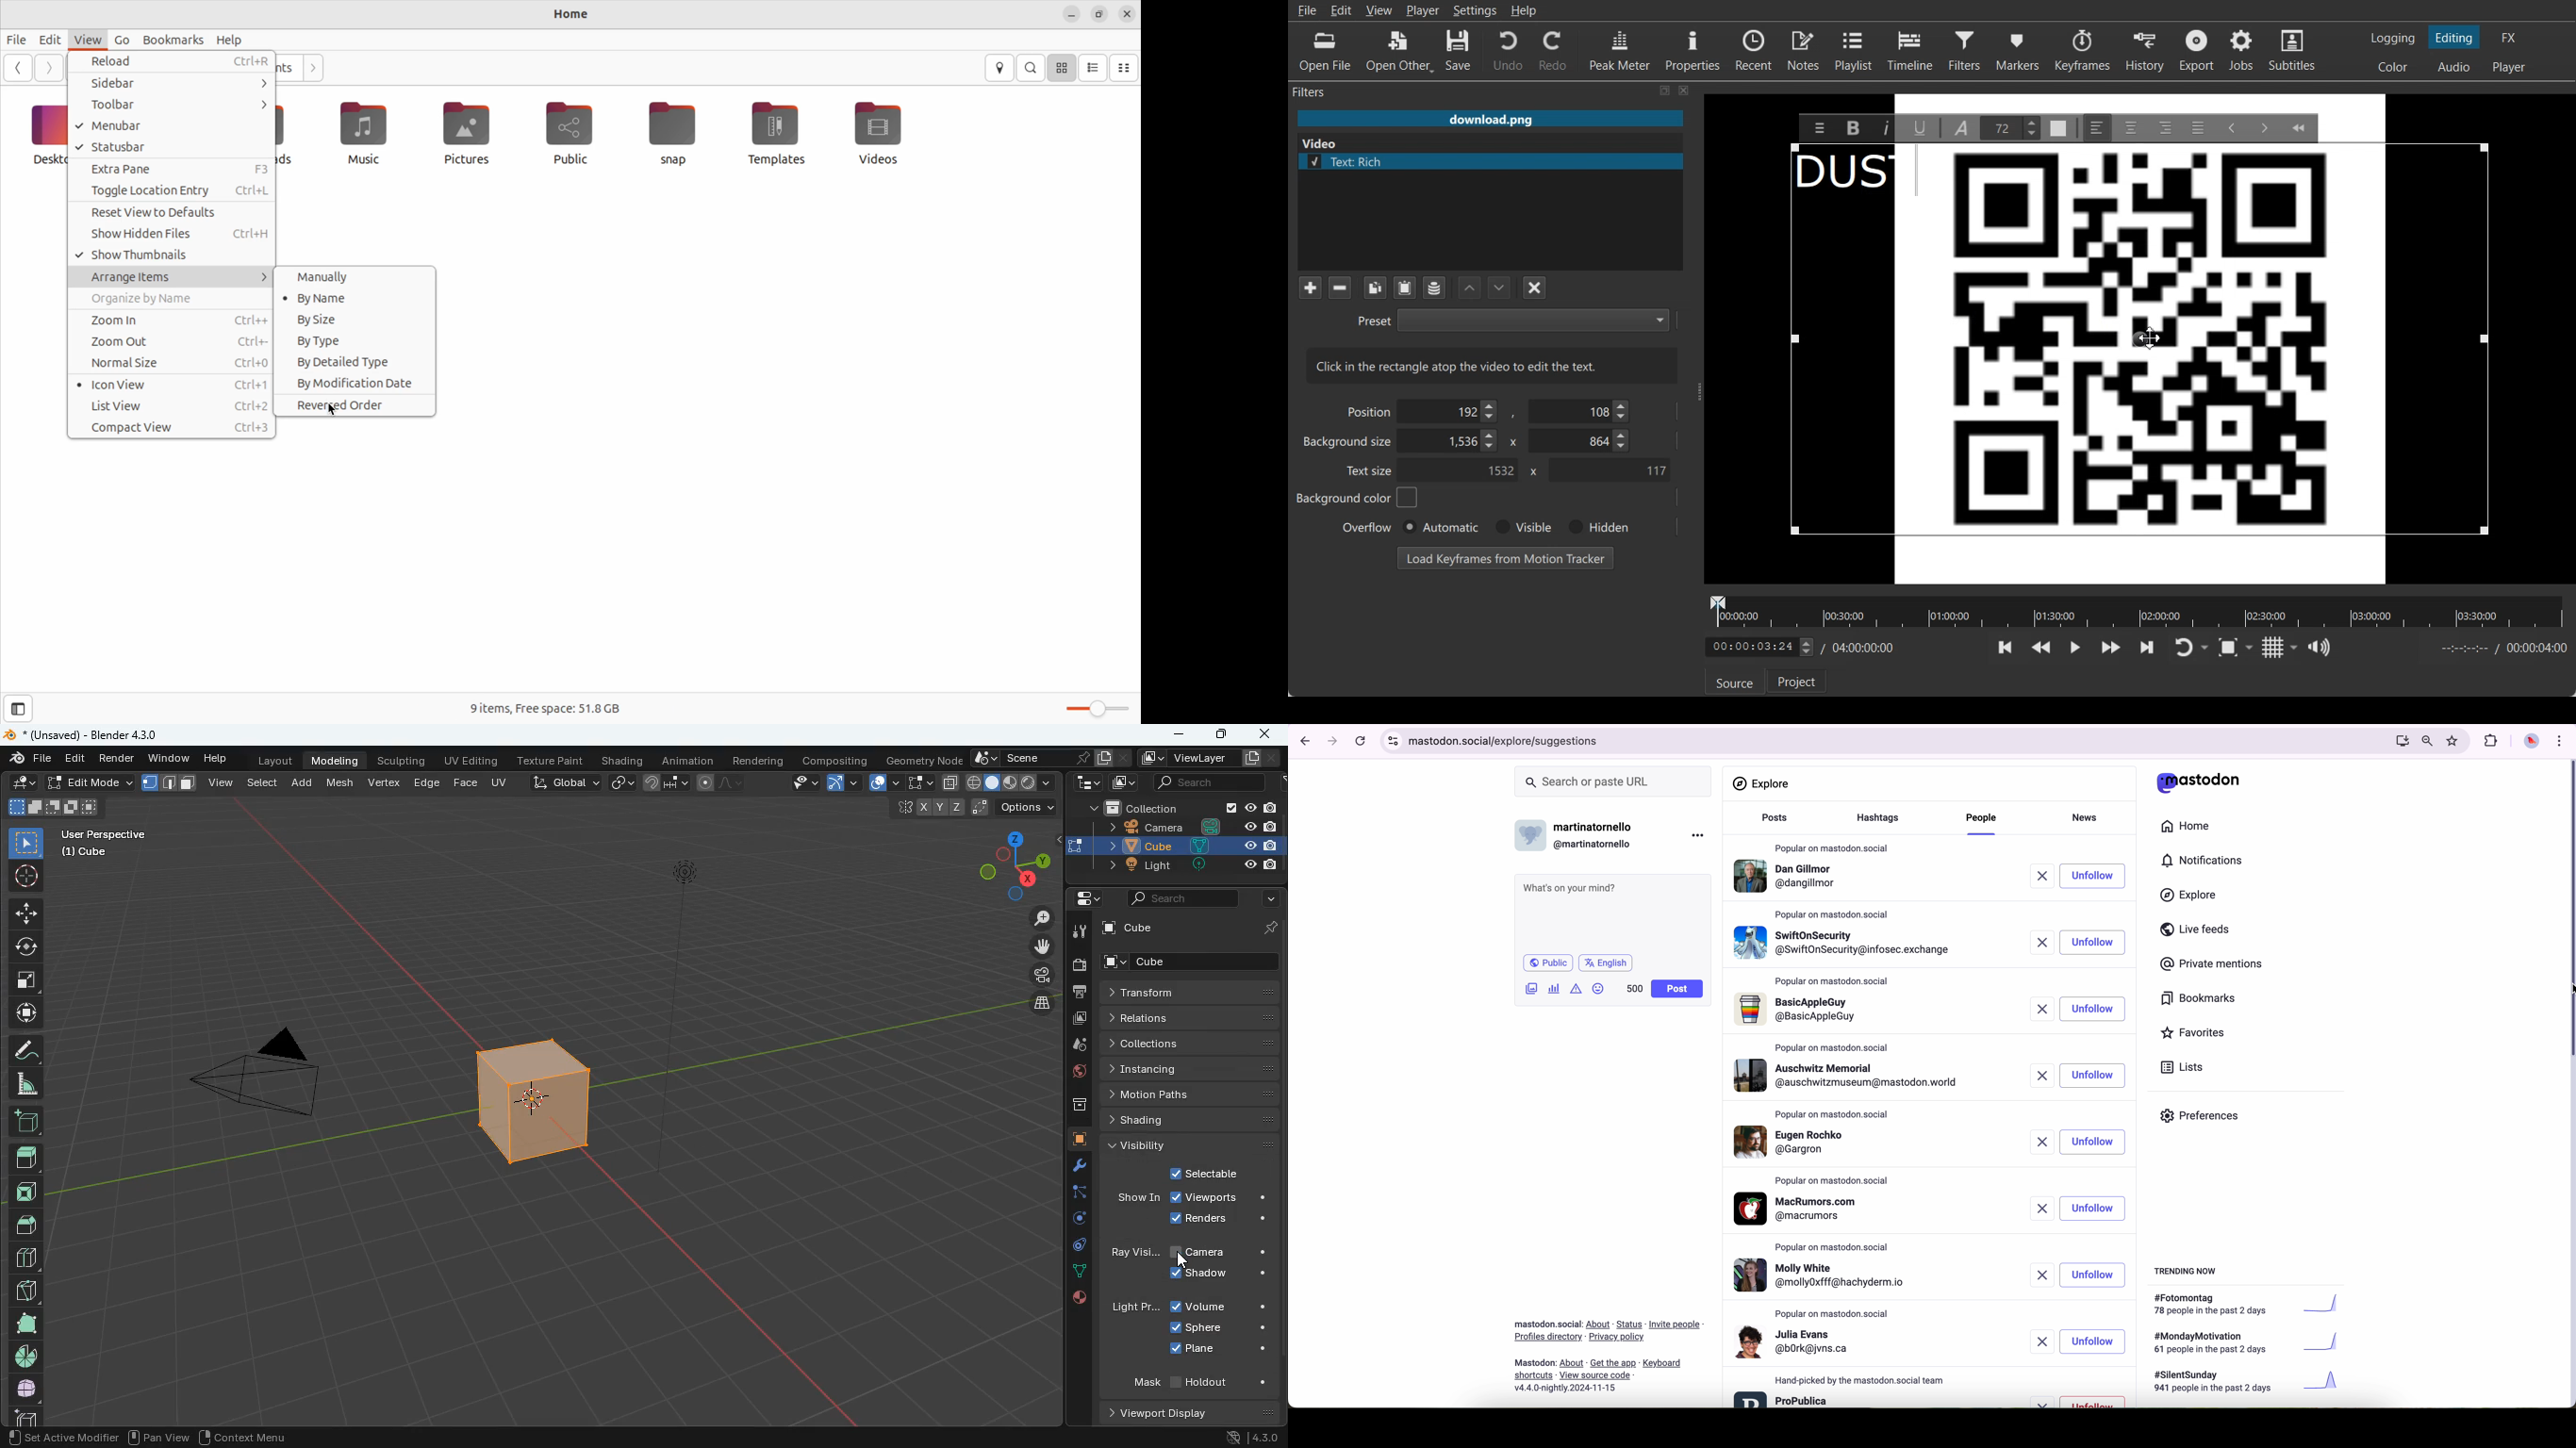  Describe the element at coordinates (174, 127) in the screenshot. I see `menu bar` at that location.